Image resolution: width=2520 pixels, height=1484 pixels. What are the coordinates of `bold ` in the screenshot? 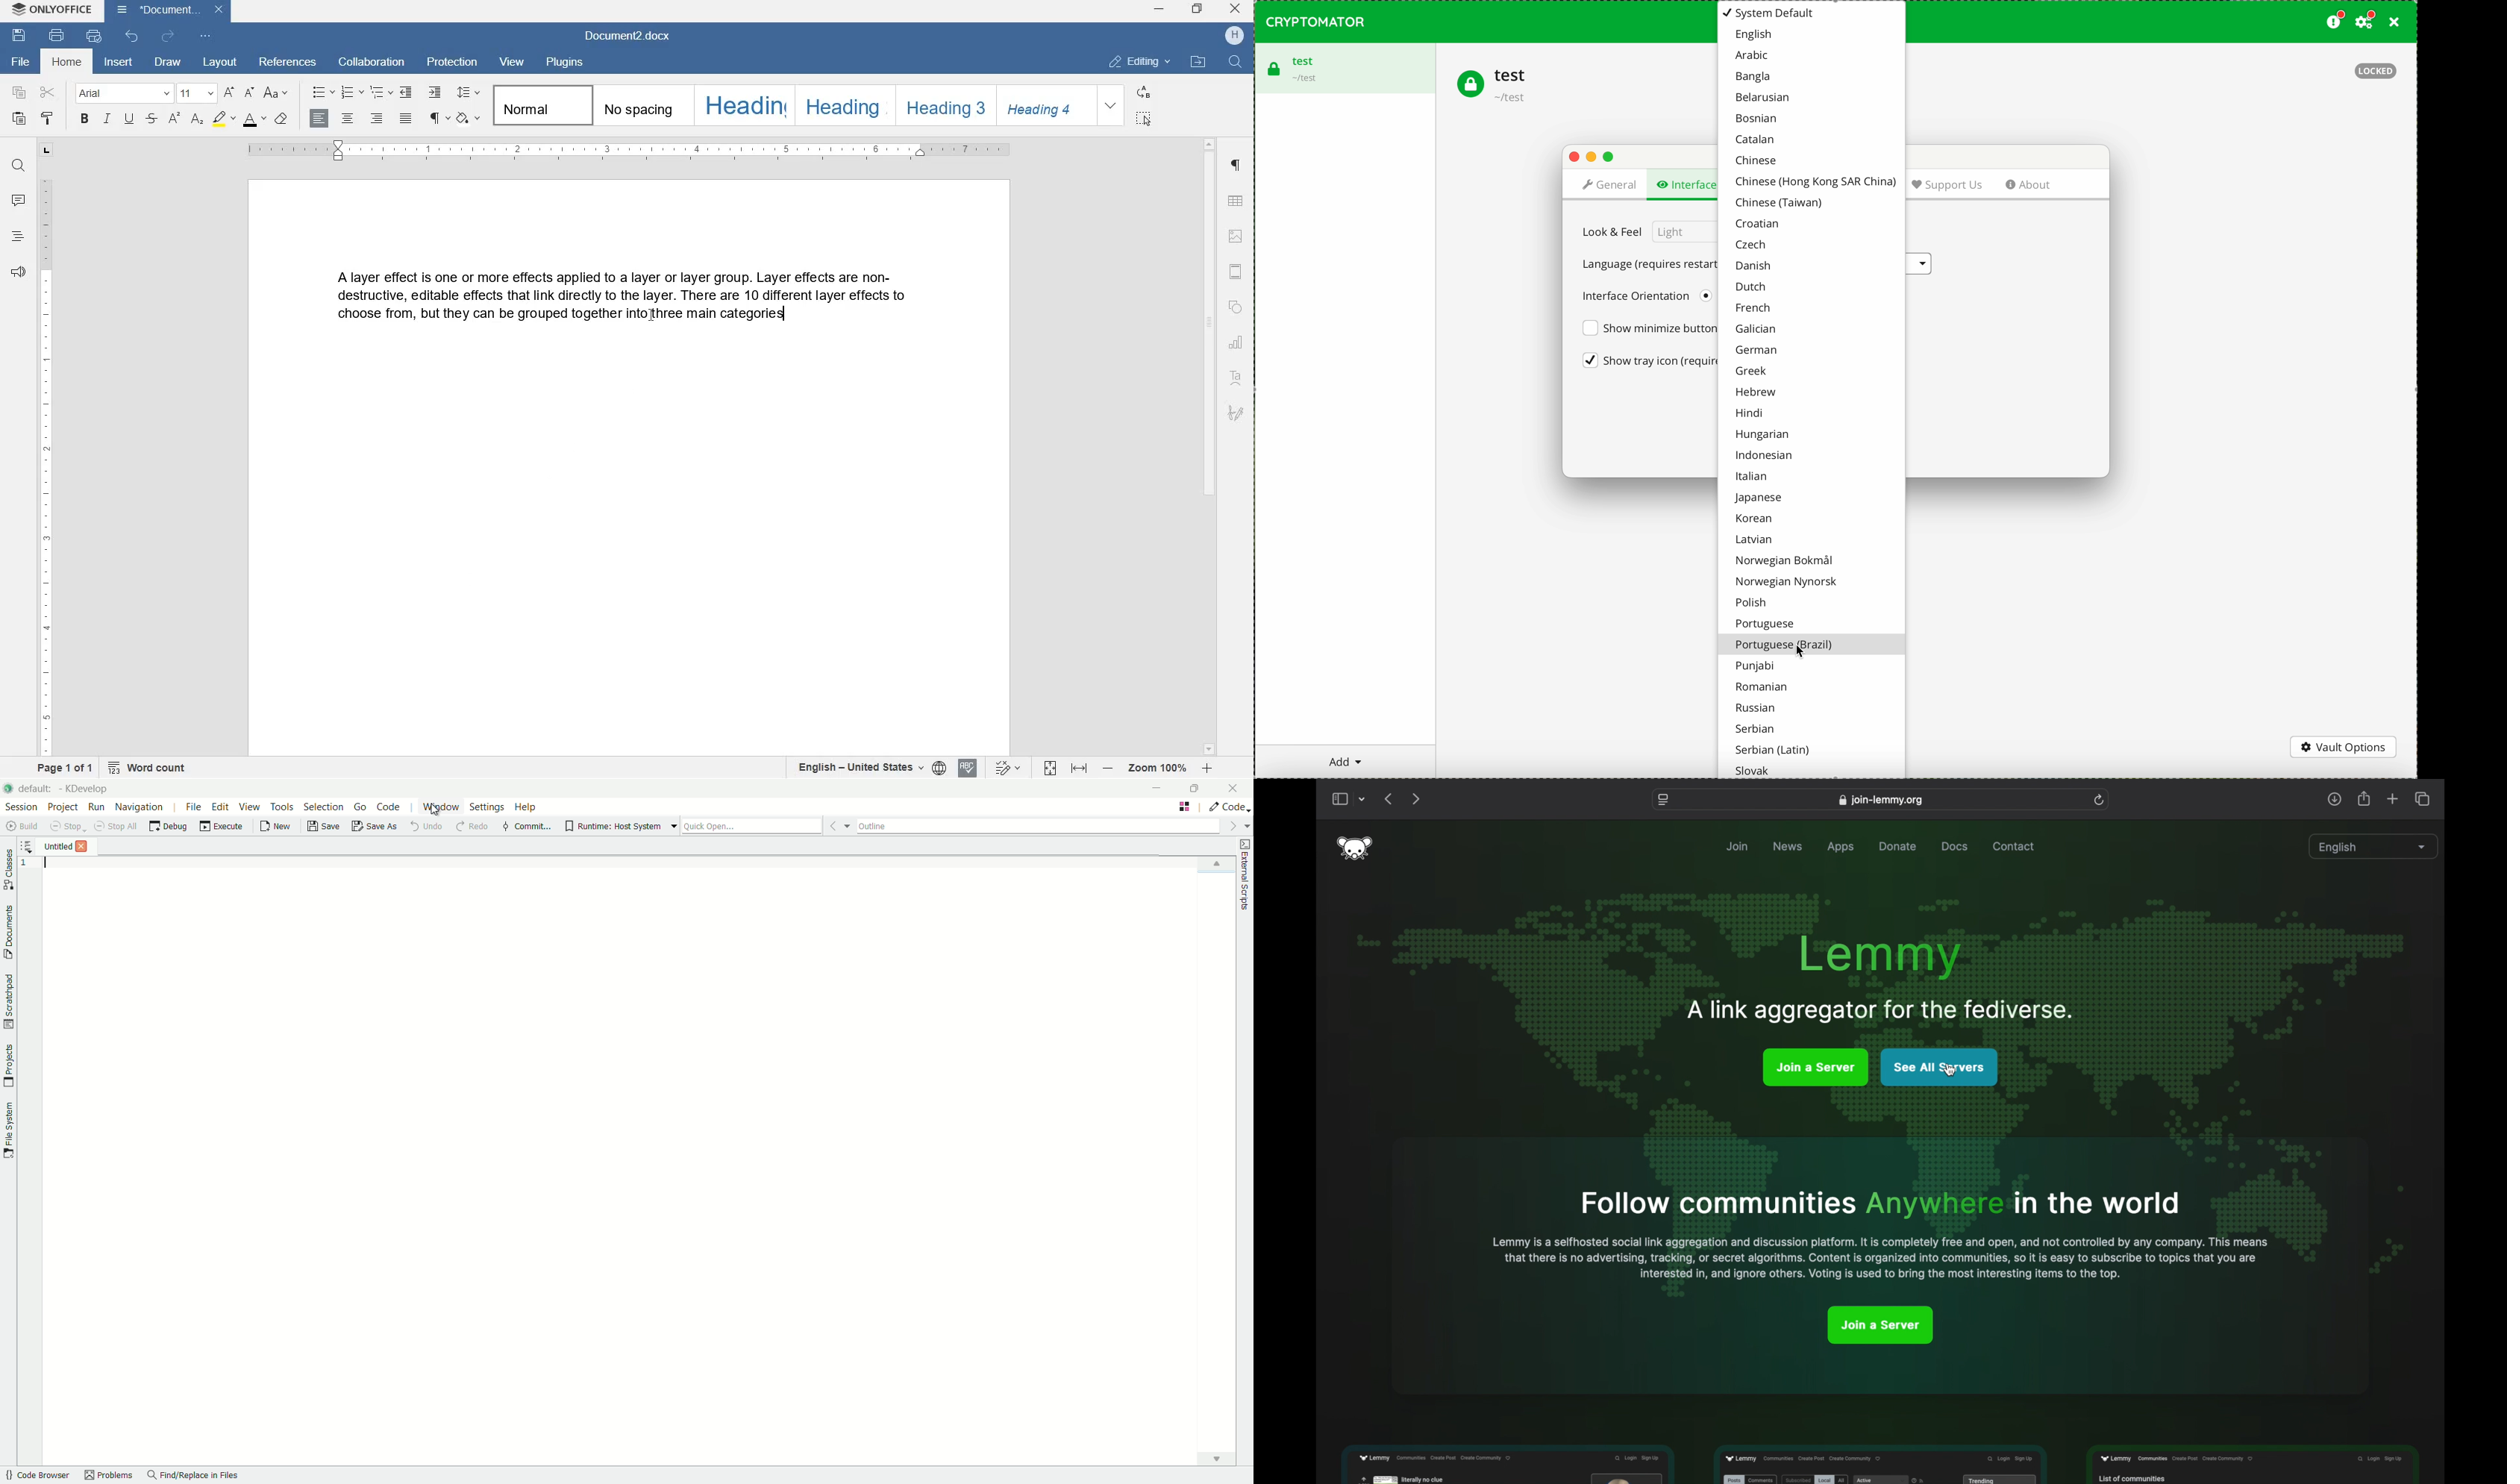 It's located at (85, 119).